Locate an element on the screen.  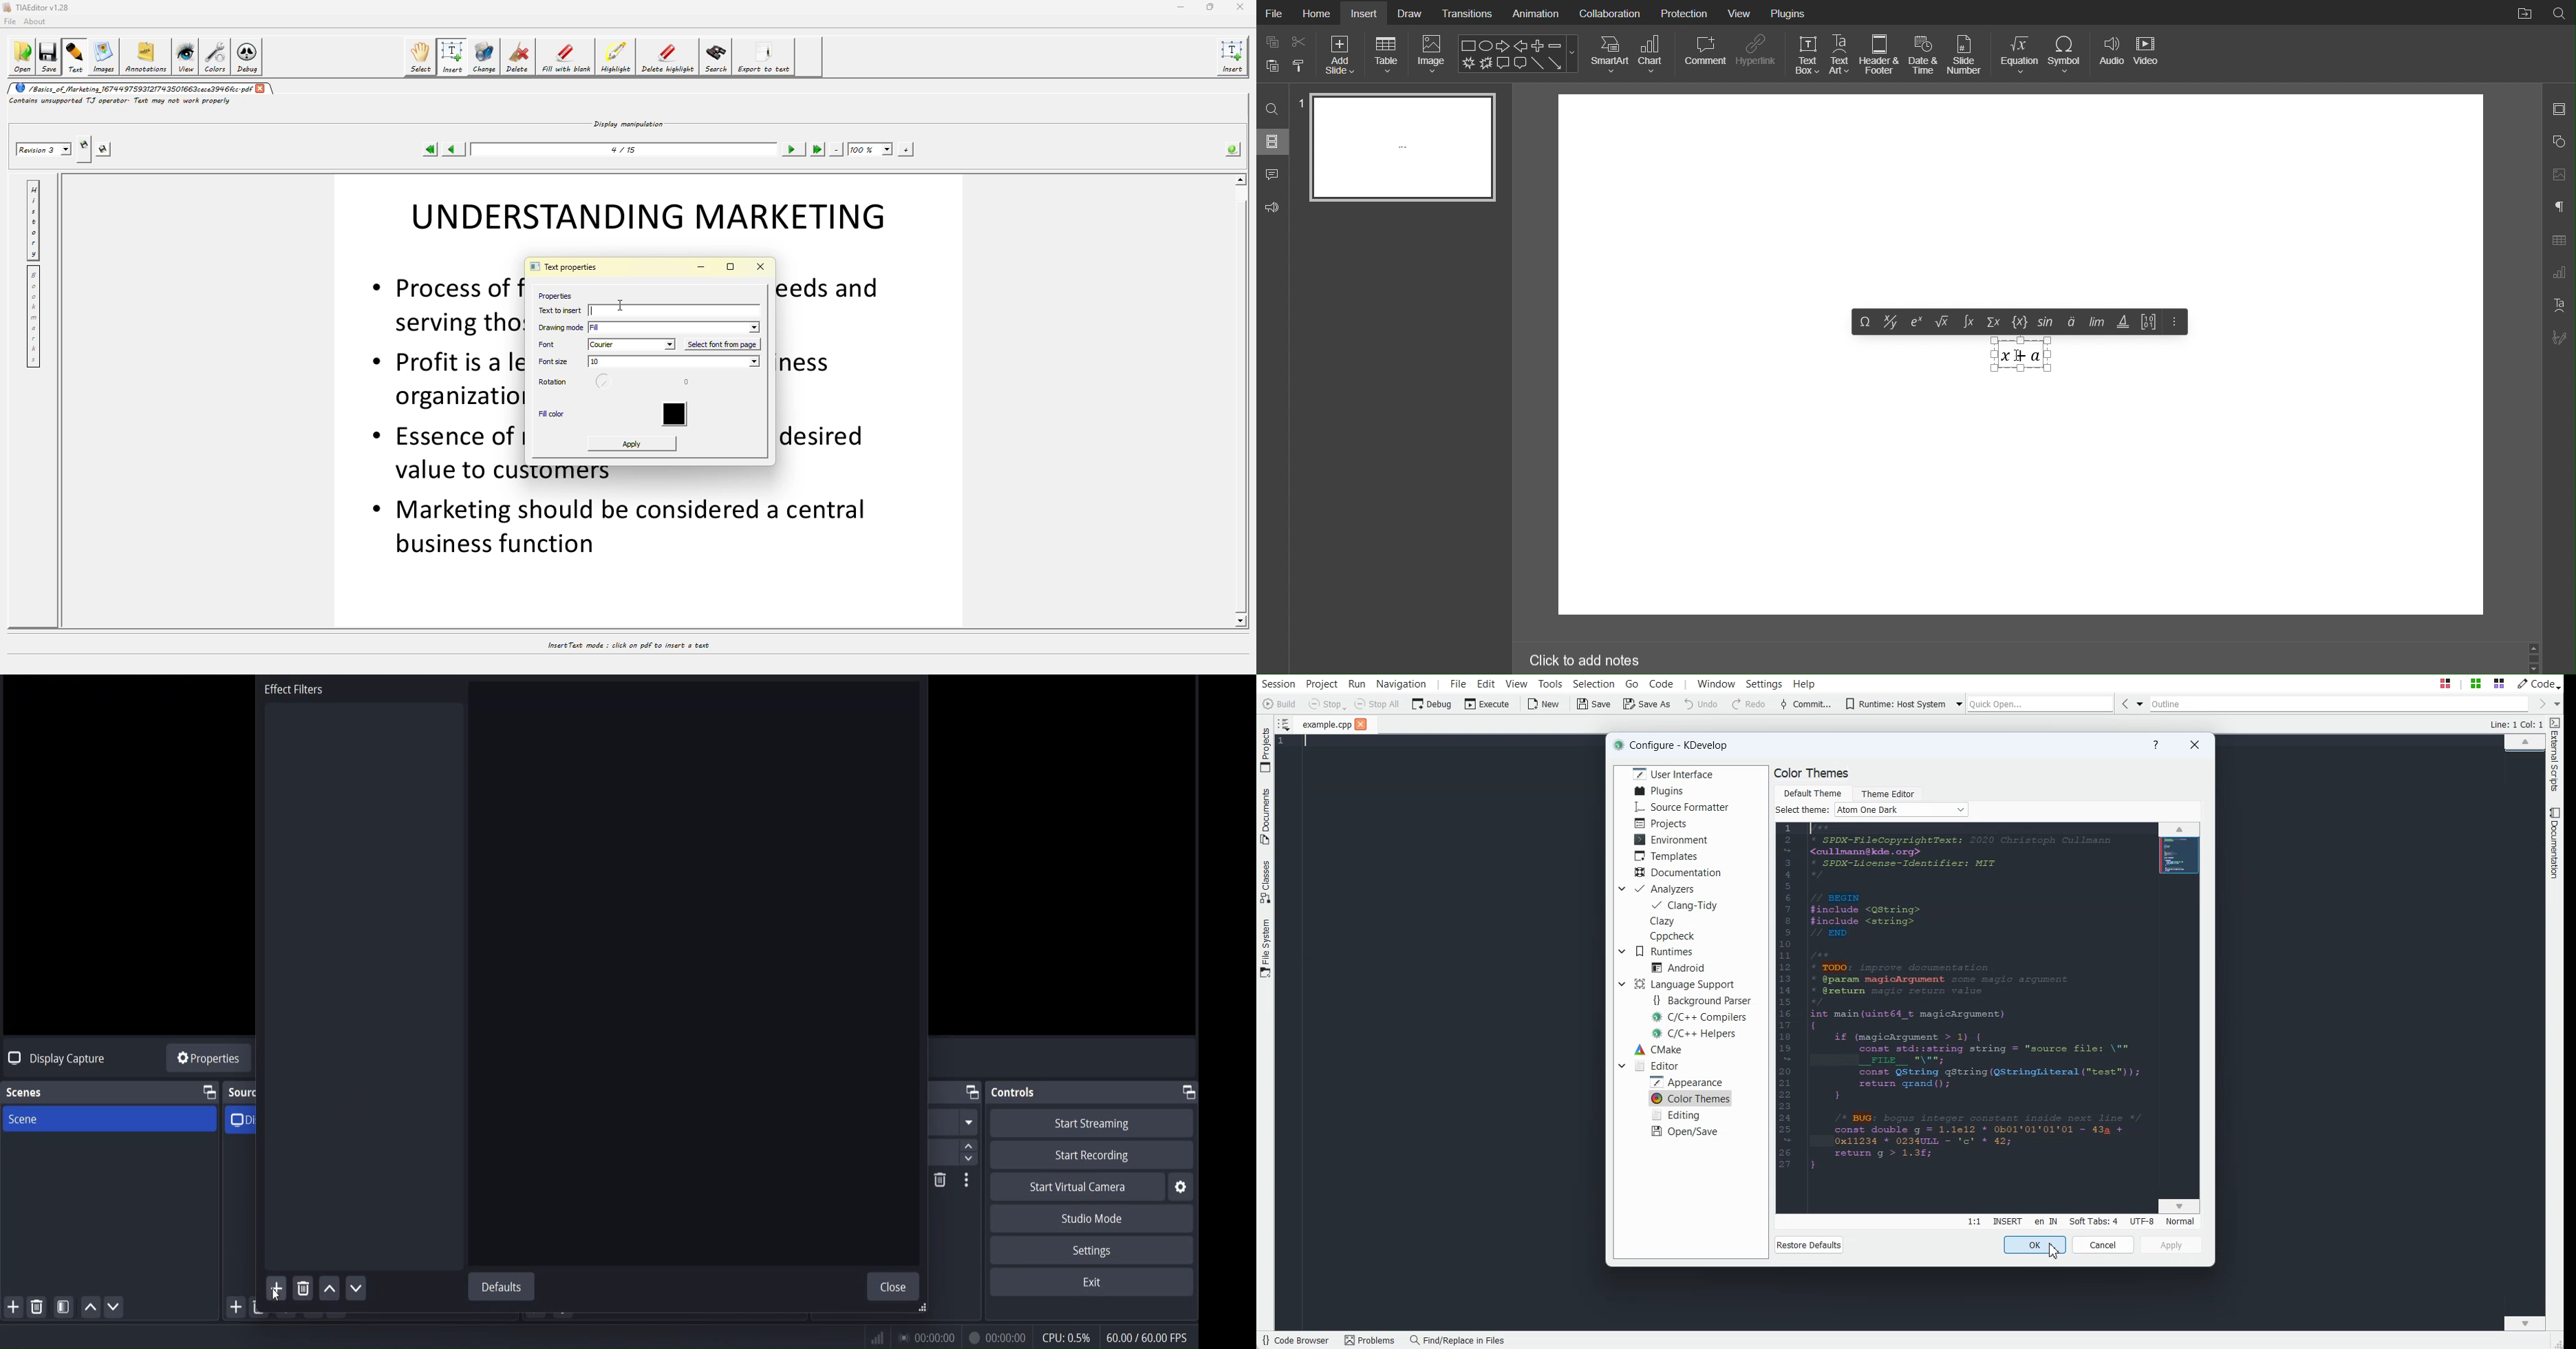
Sin is located at coordinates (2047, 322).